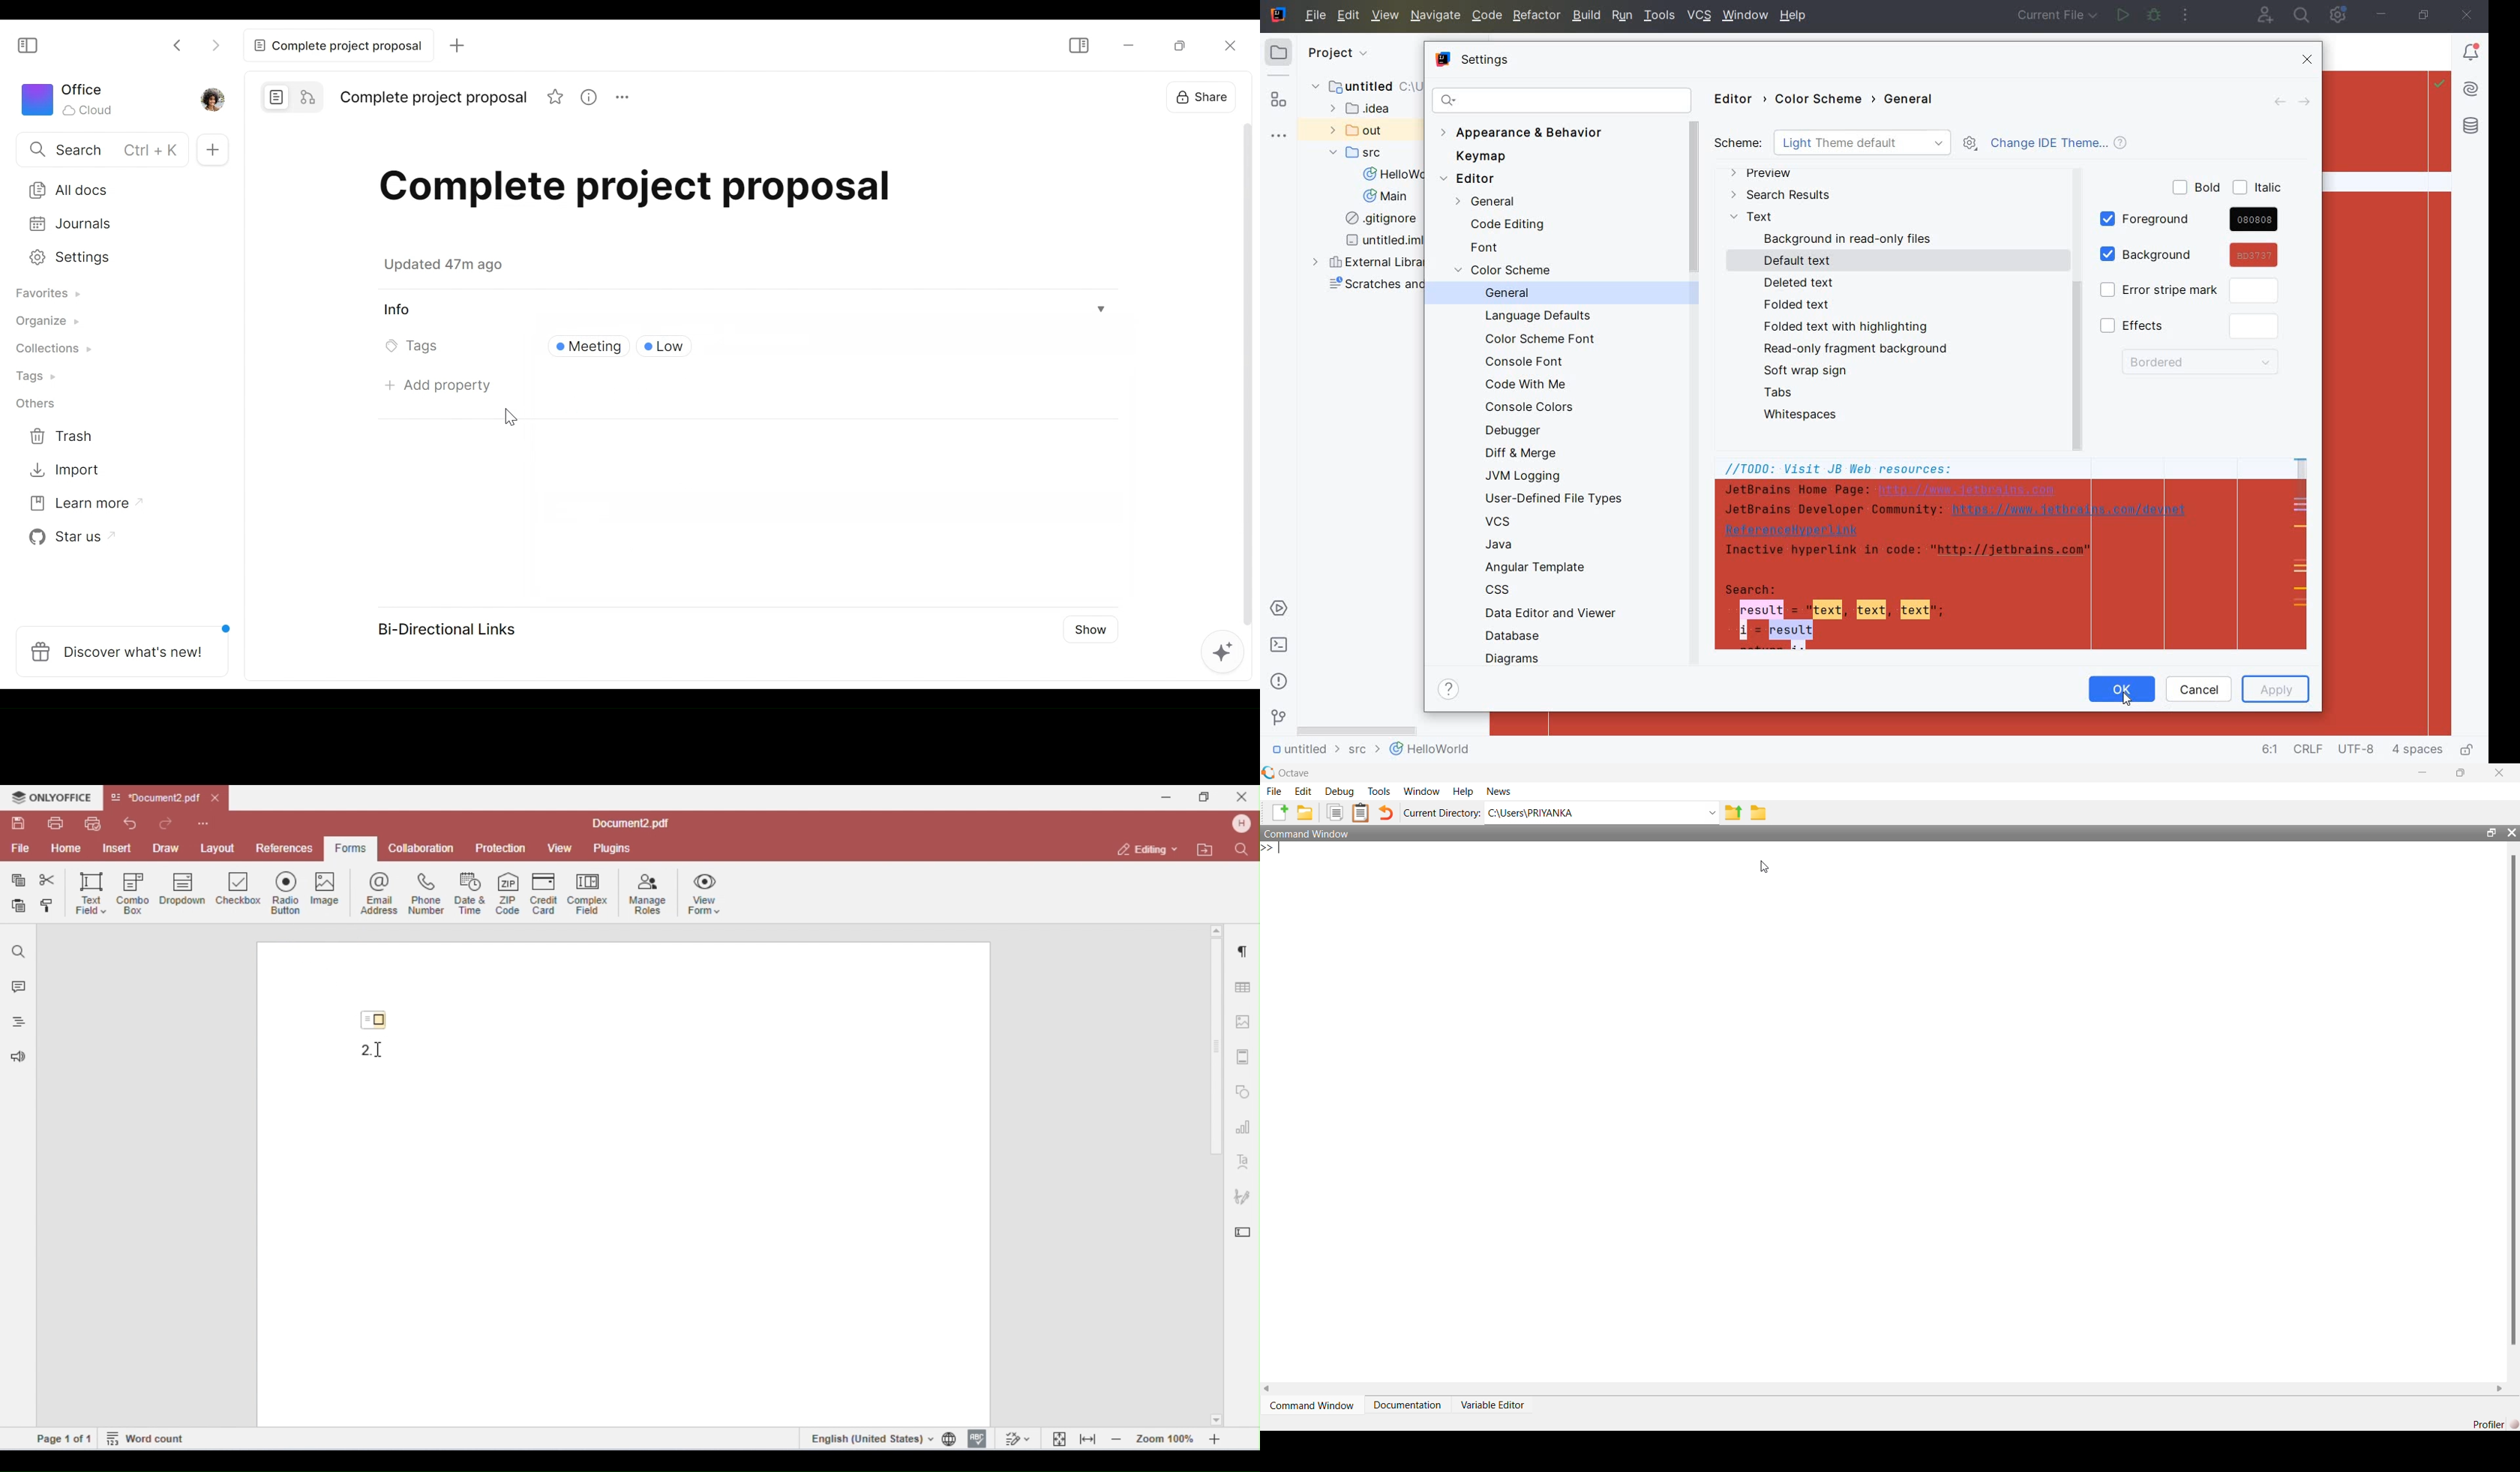 This screenshot has width=2520, height=1484. What do you see at coordinates (1660, 16) in the screenshot?
I see `TOOLS` at bounding box center [1660, 16].